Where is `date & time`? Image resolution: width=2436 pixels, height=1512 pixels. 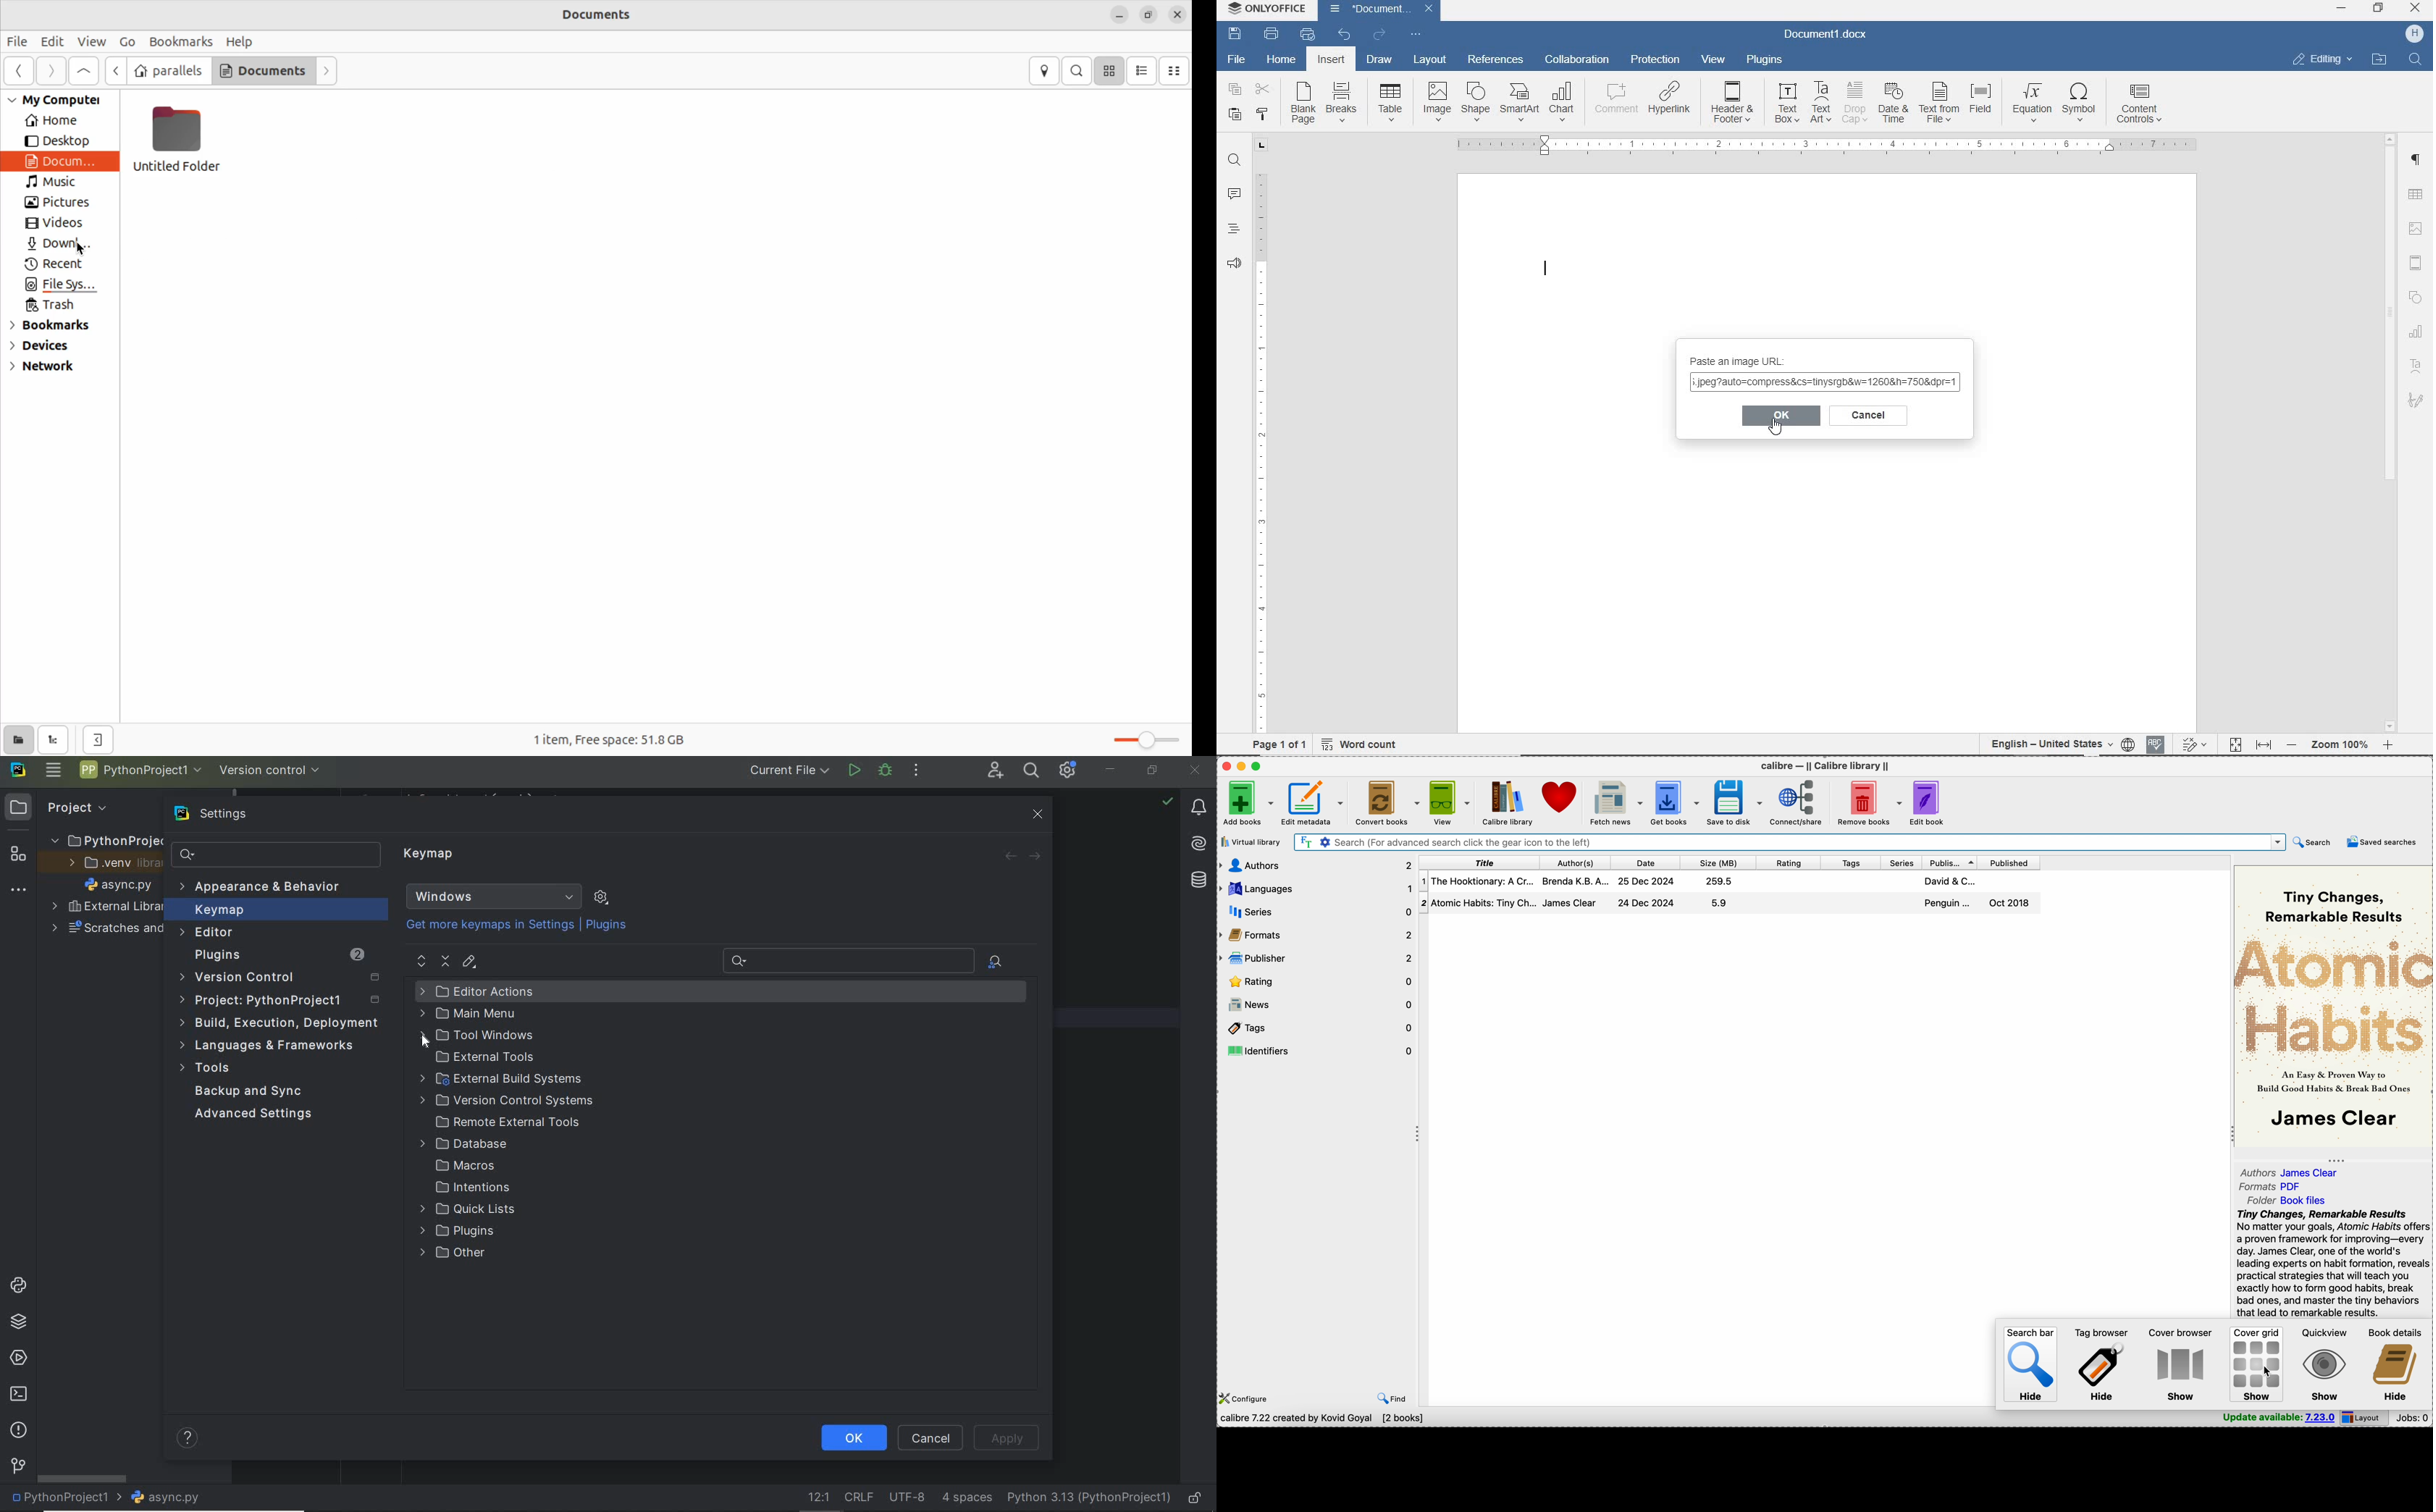
date & time is located at coordinates (1894, 101).